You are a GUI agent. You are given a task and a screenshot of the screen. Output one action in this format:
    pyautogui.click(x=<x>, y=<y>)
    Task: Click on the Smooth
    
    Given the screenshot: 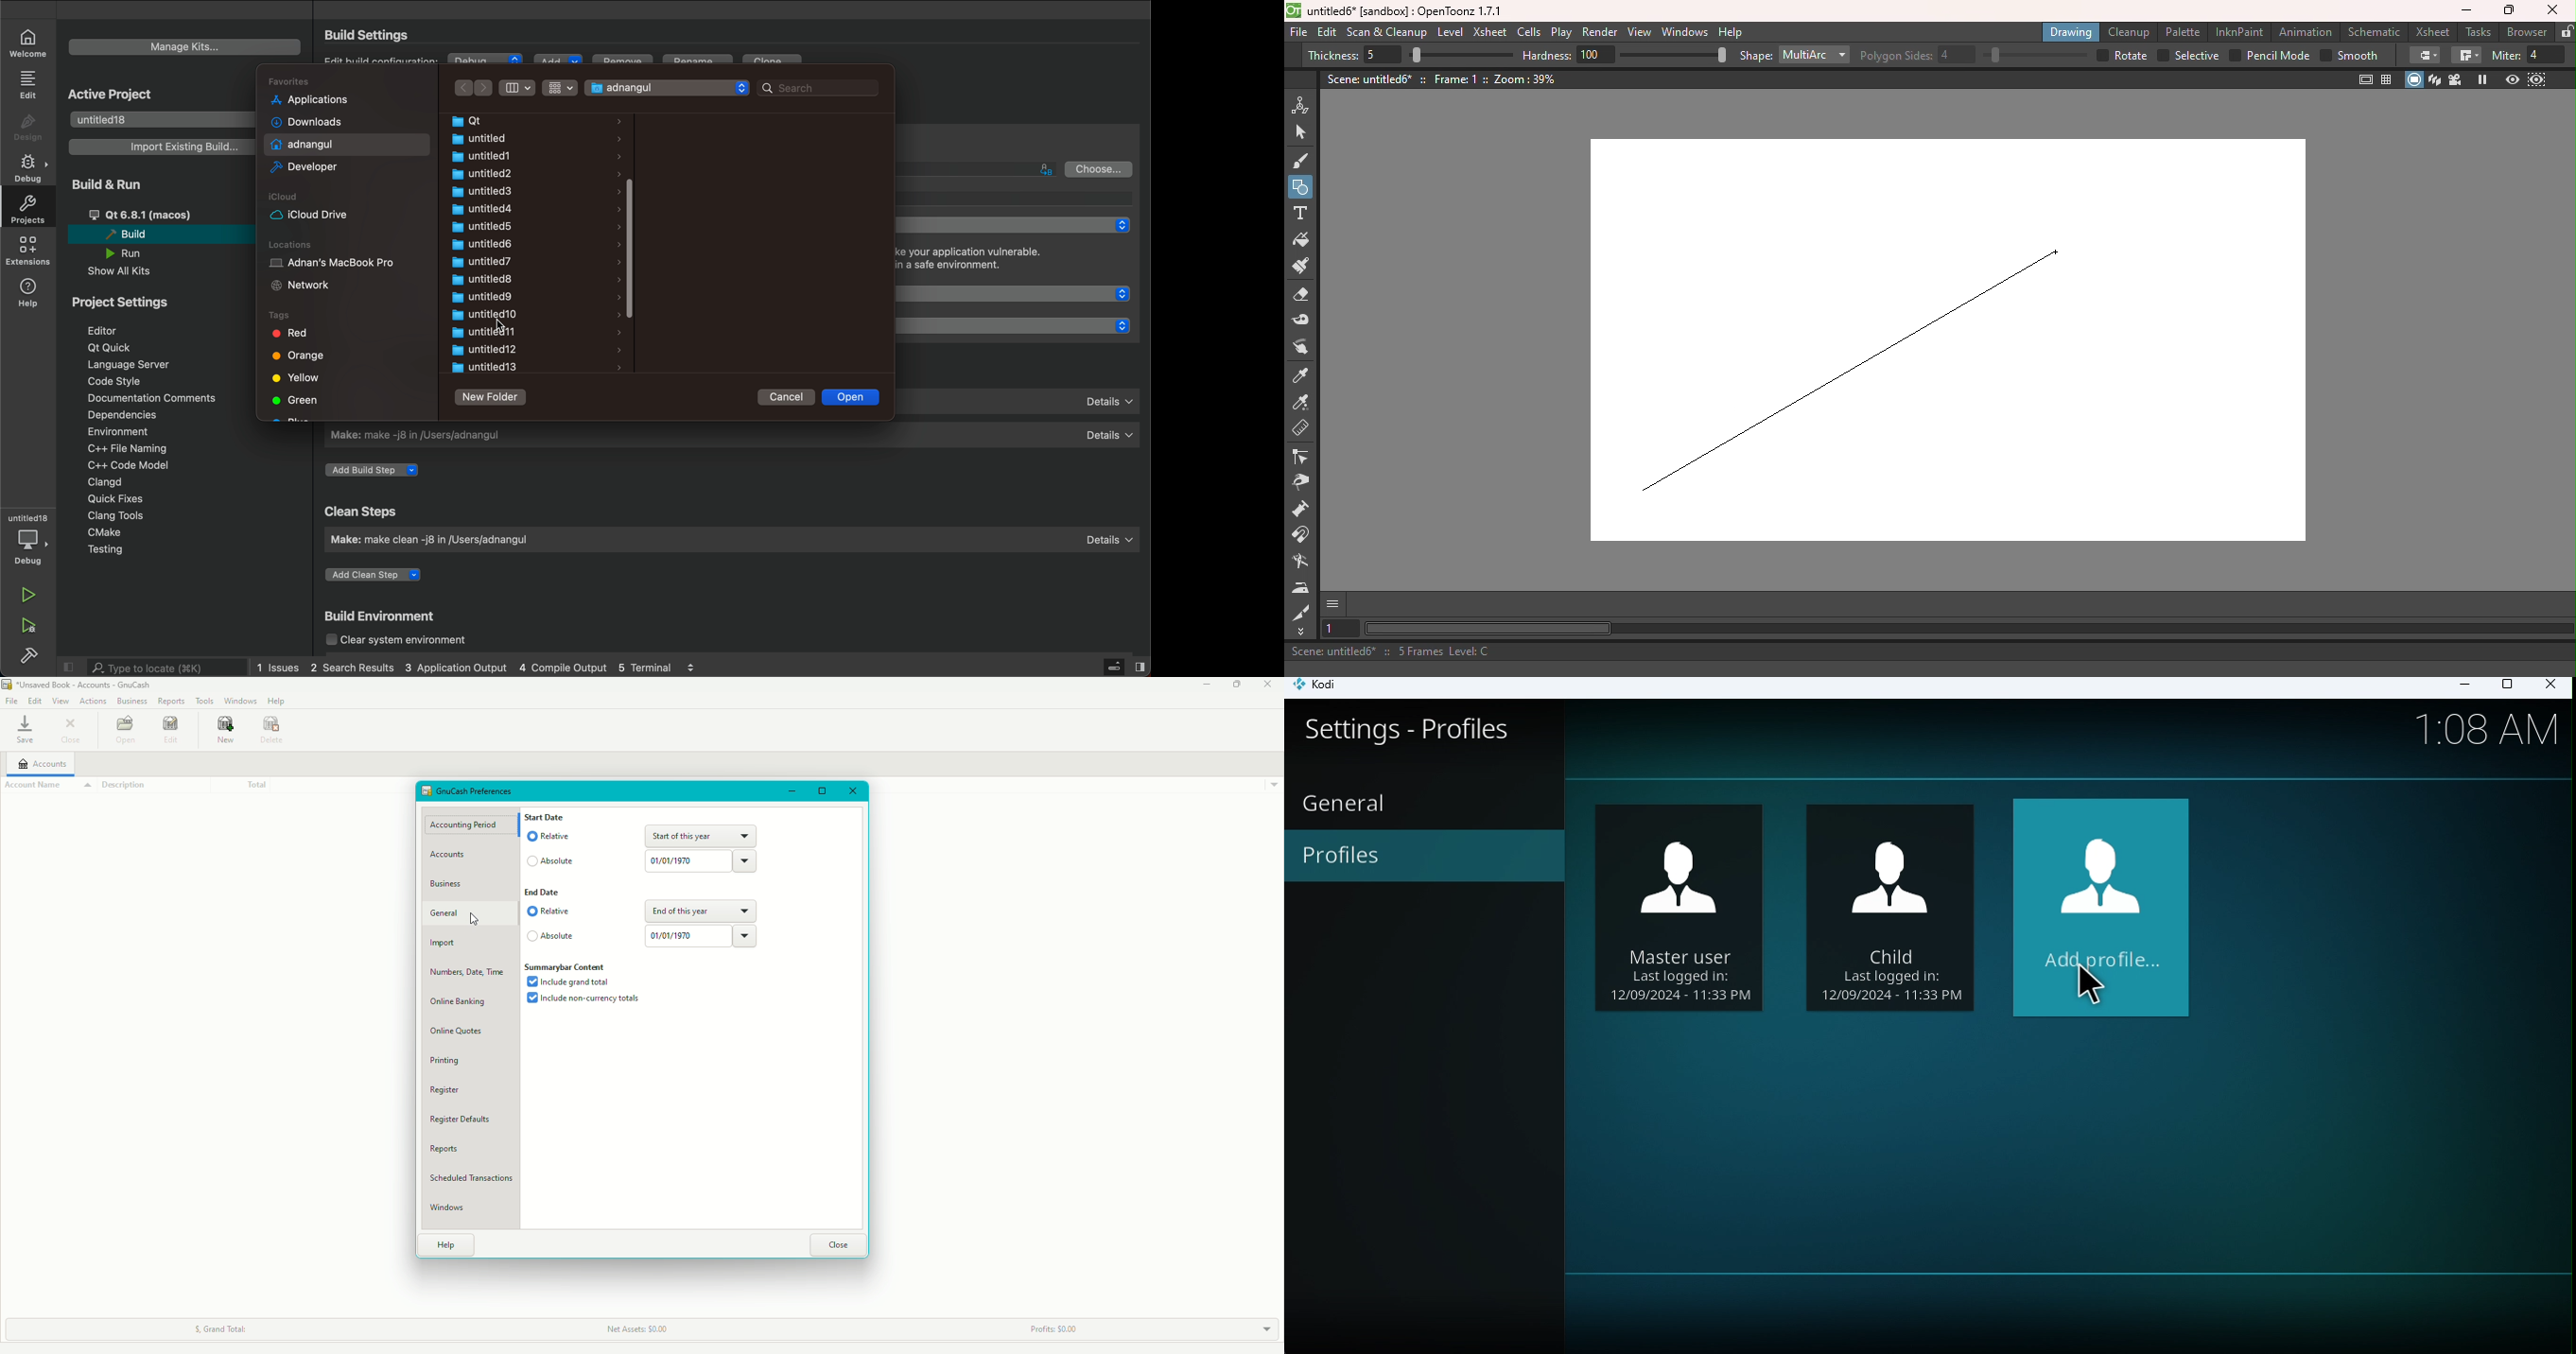 What is the action you would take?
    pyautogui.click(x=2349, y=57)
    